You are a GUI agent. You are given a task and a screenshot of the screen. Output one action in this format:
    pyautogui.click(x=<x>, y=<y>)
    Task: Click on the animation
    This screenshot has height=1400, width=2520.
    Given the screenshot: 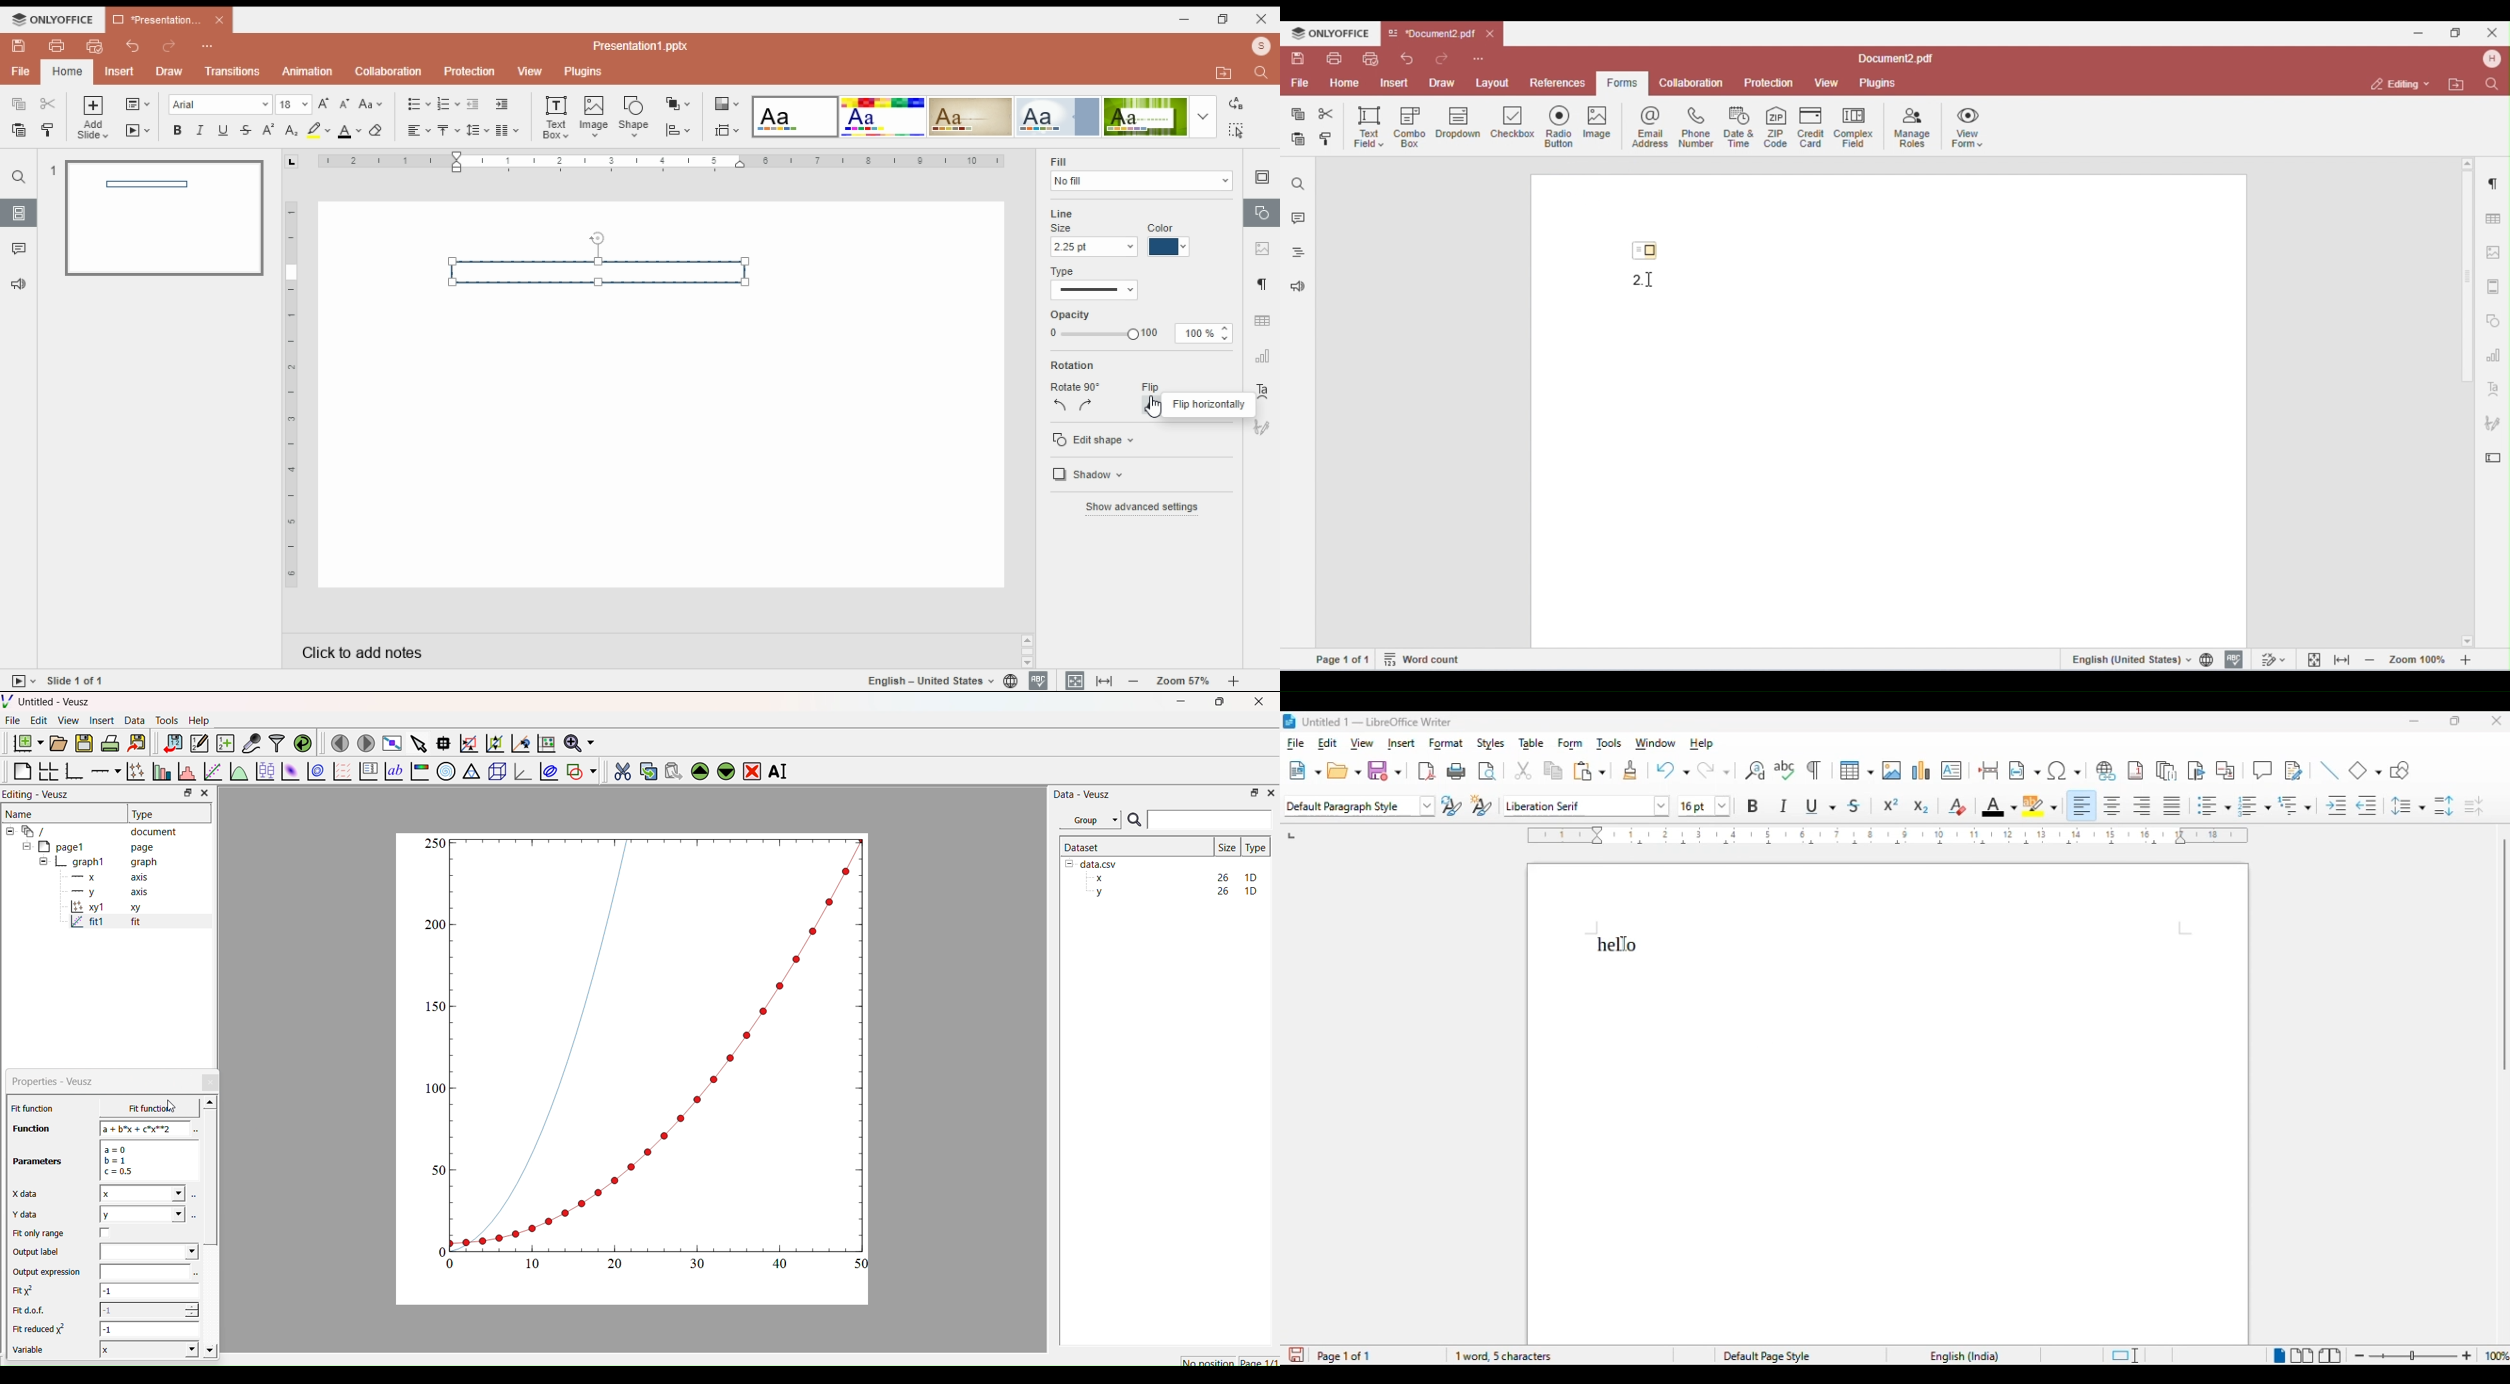 What is the action you would take?
    pyautogui.click(x=306, y=71)
    